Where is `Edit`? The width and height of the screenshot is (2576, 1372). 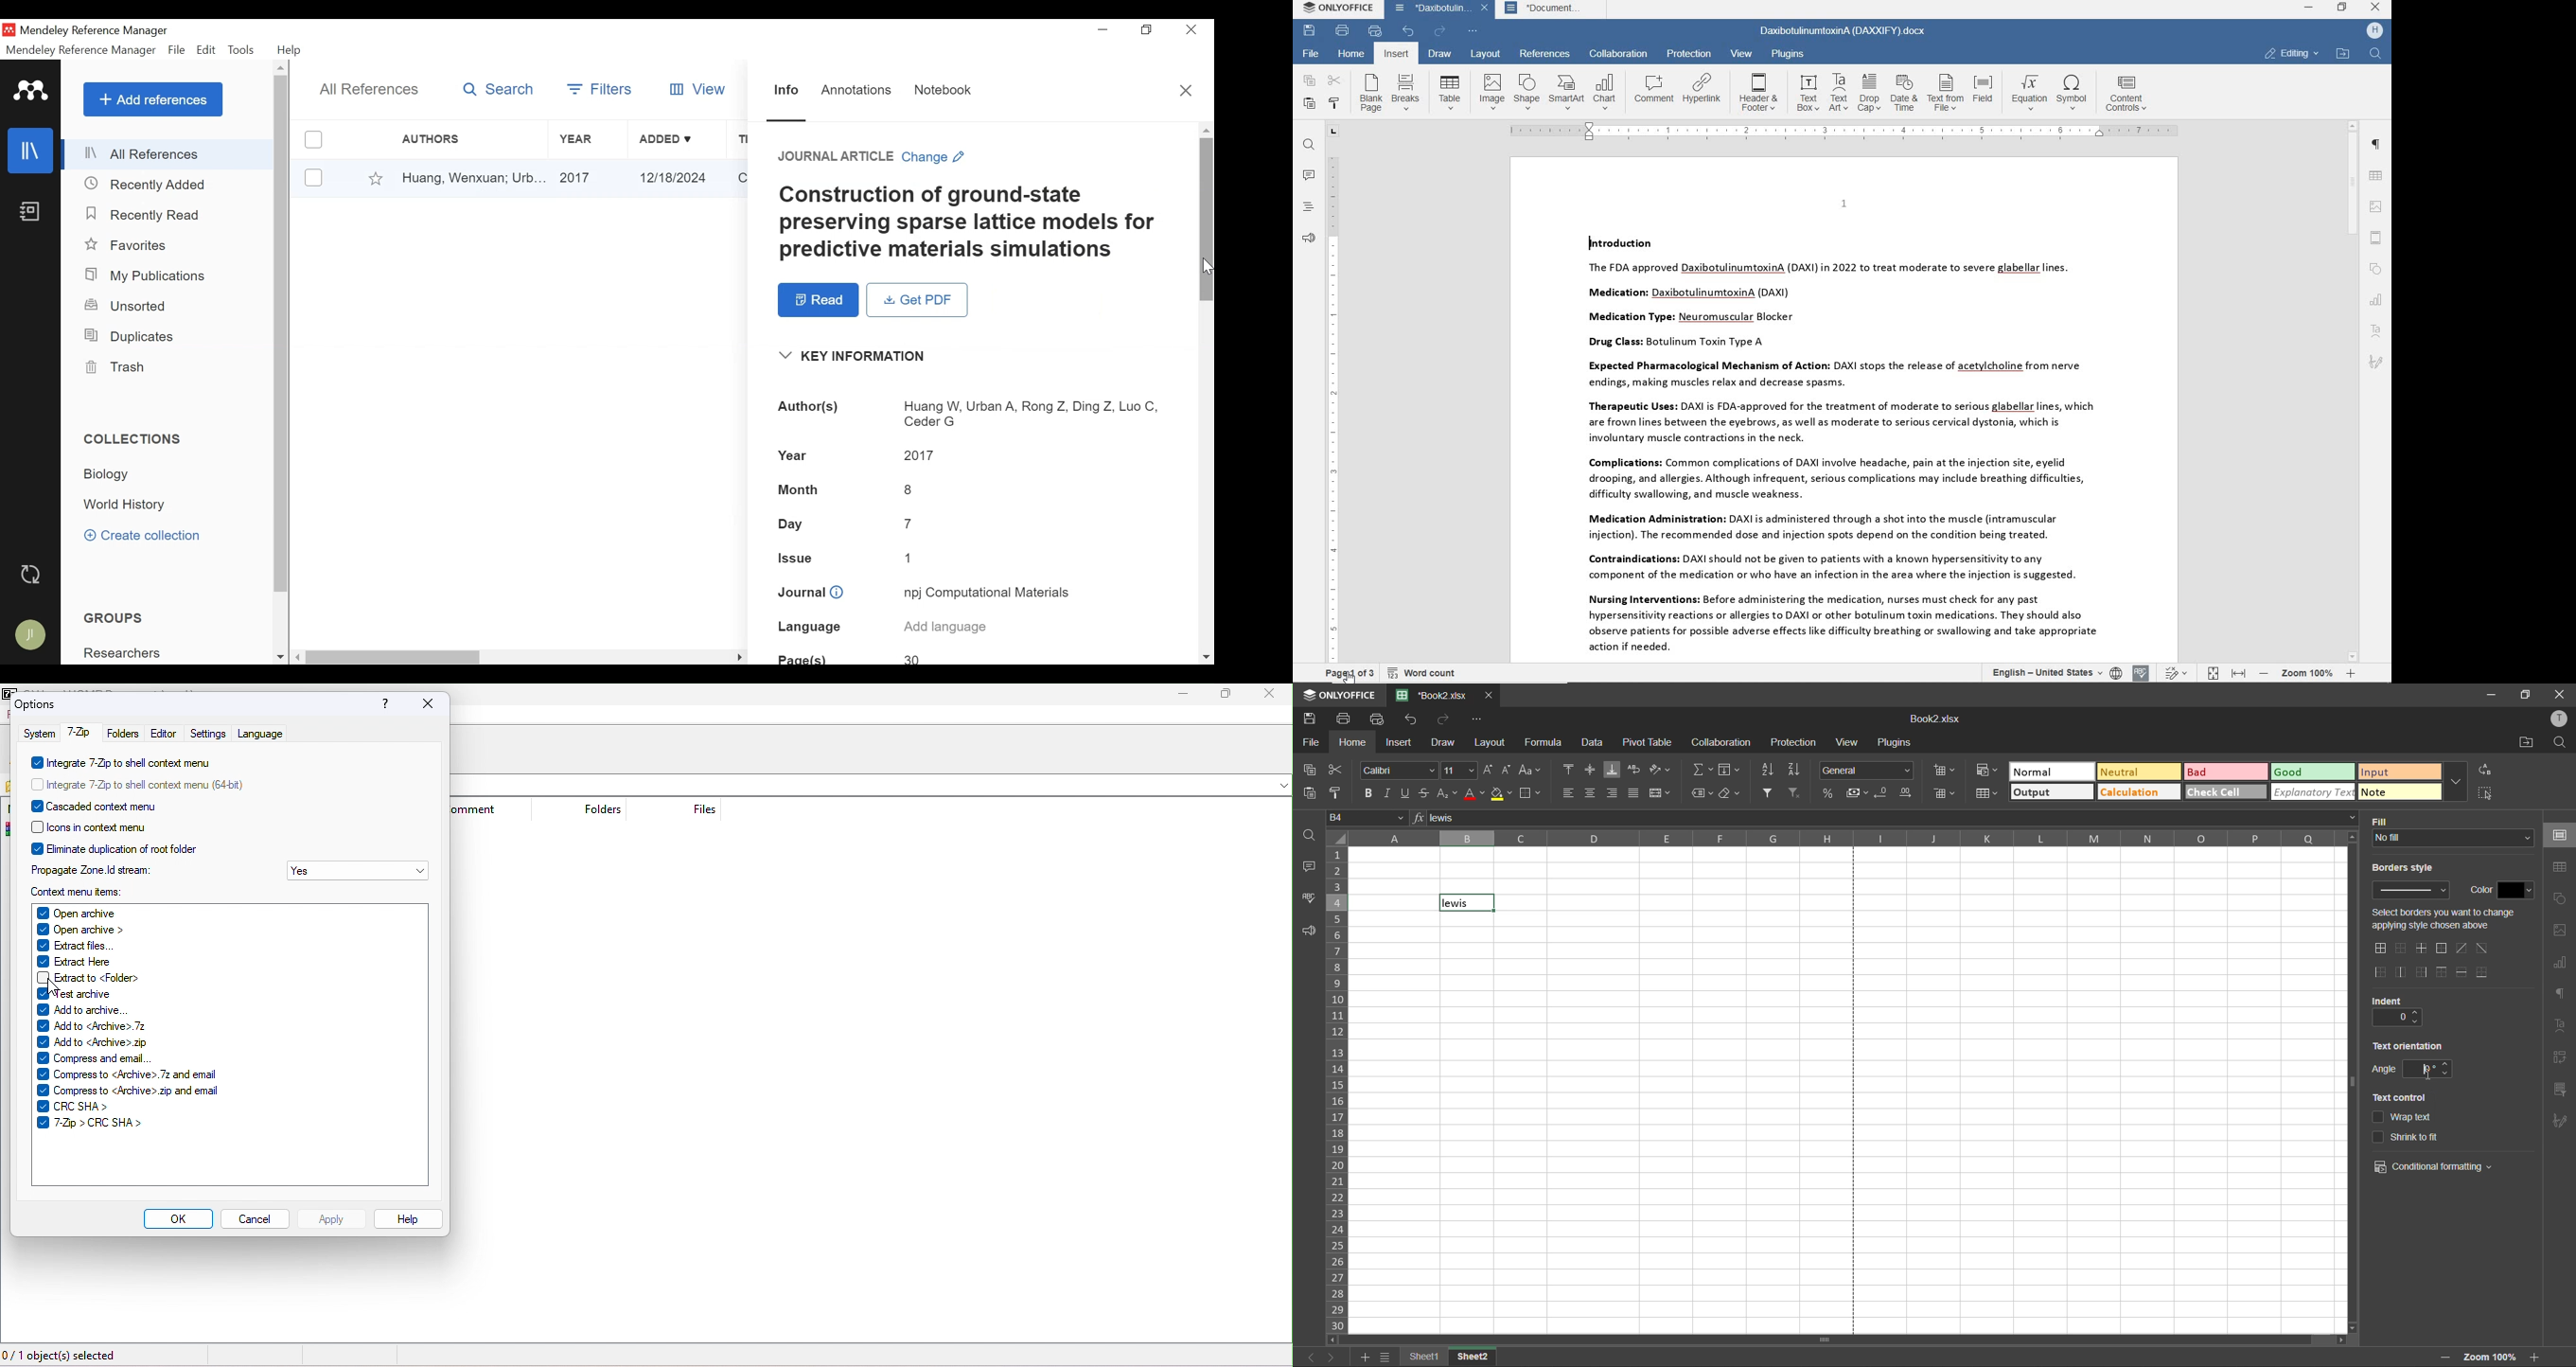 Edit is located at coordinates (207, 51).